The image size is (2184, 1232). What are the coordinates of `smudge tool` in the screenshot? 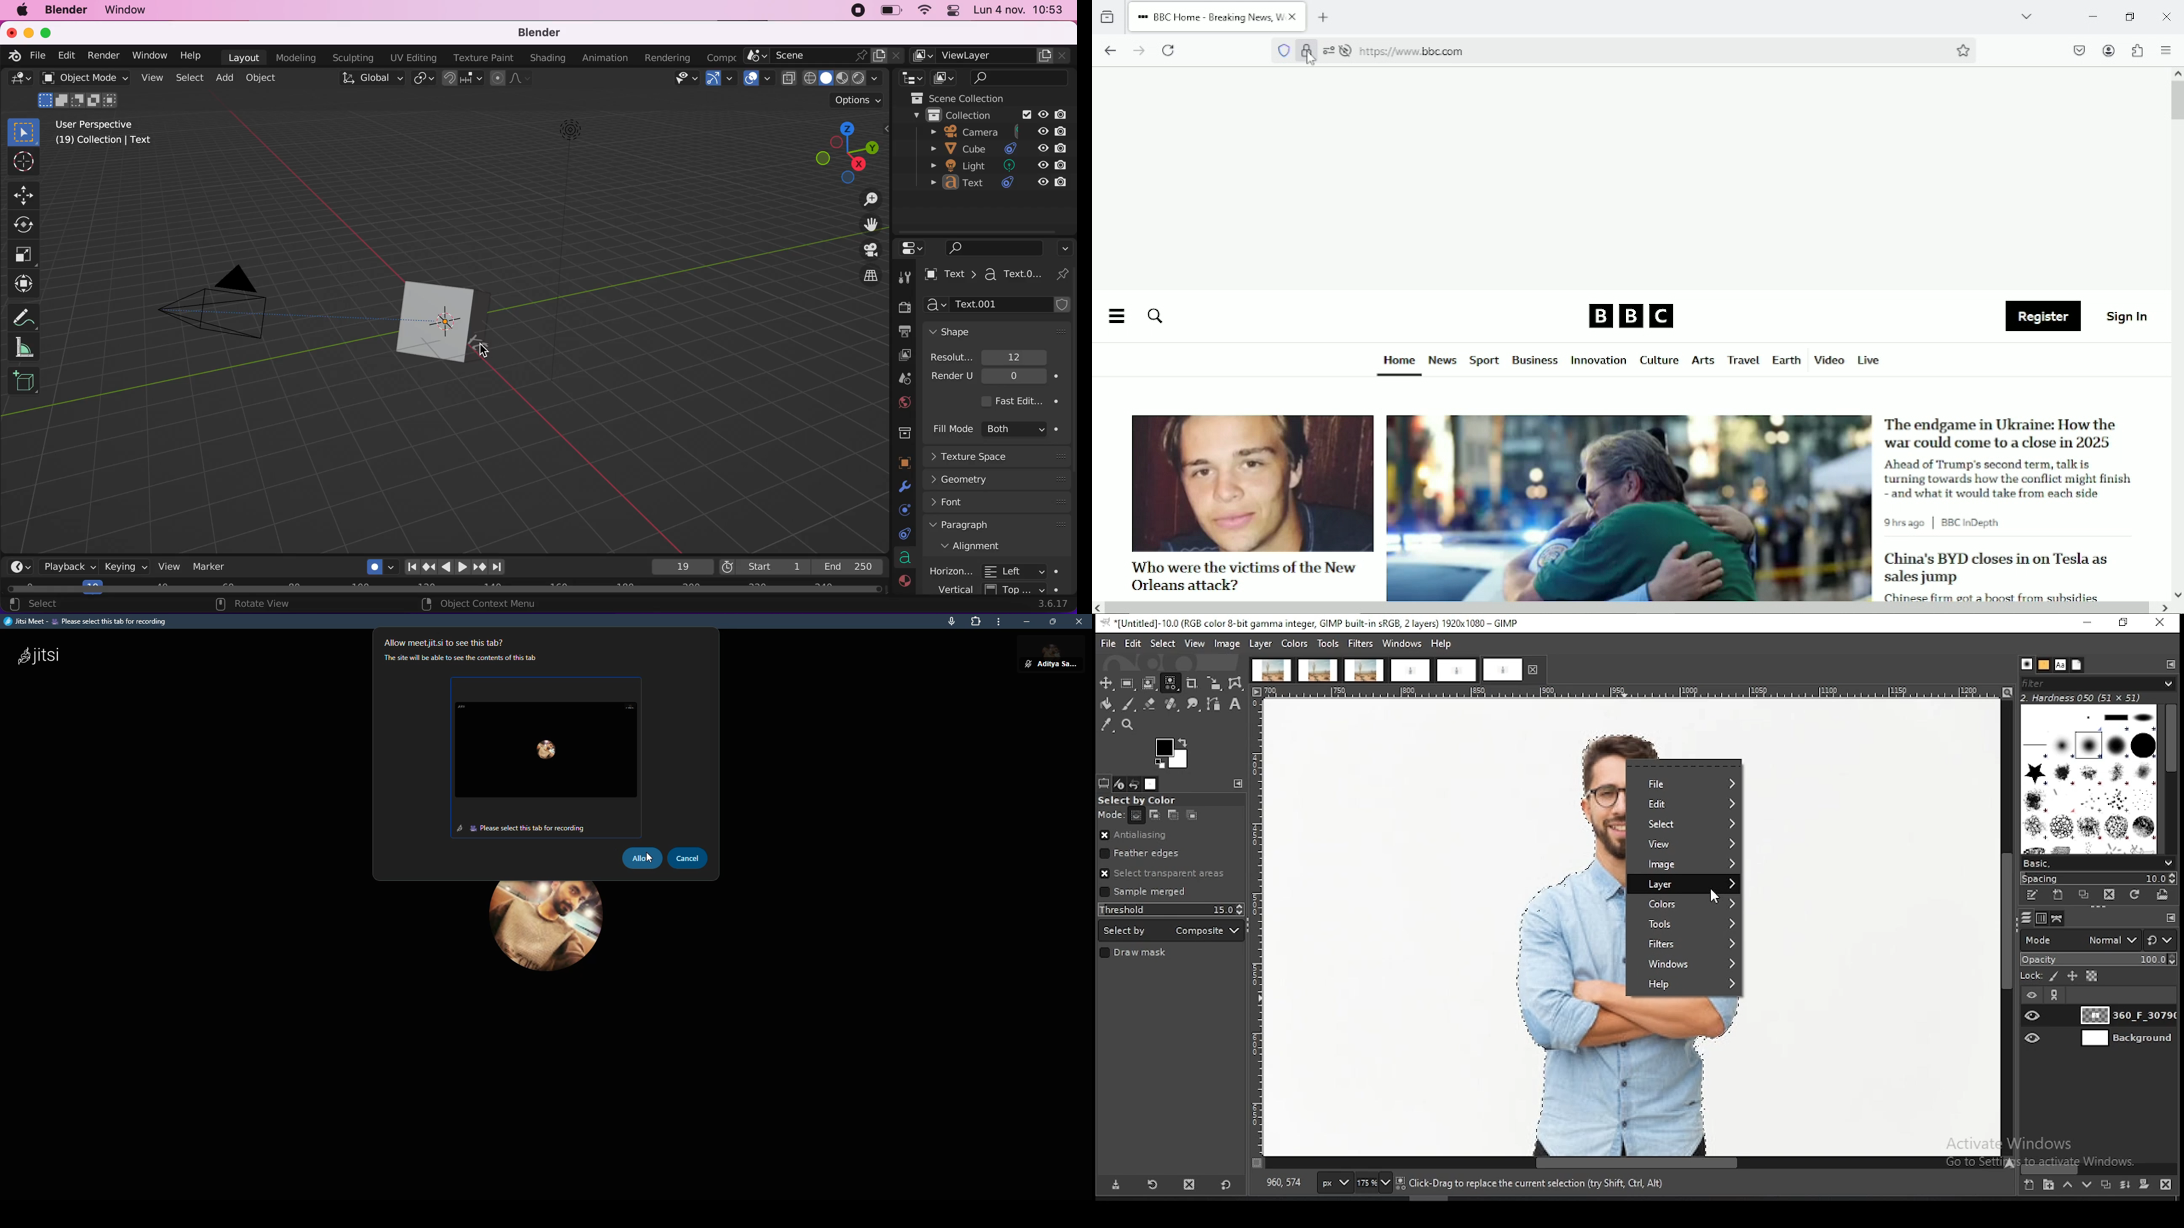 It's located at (1193, 704).